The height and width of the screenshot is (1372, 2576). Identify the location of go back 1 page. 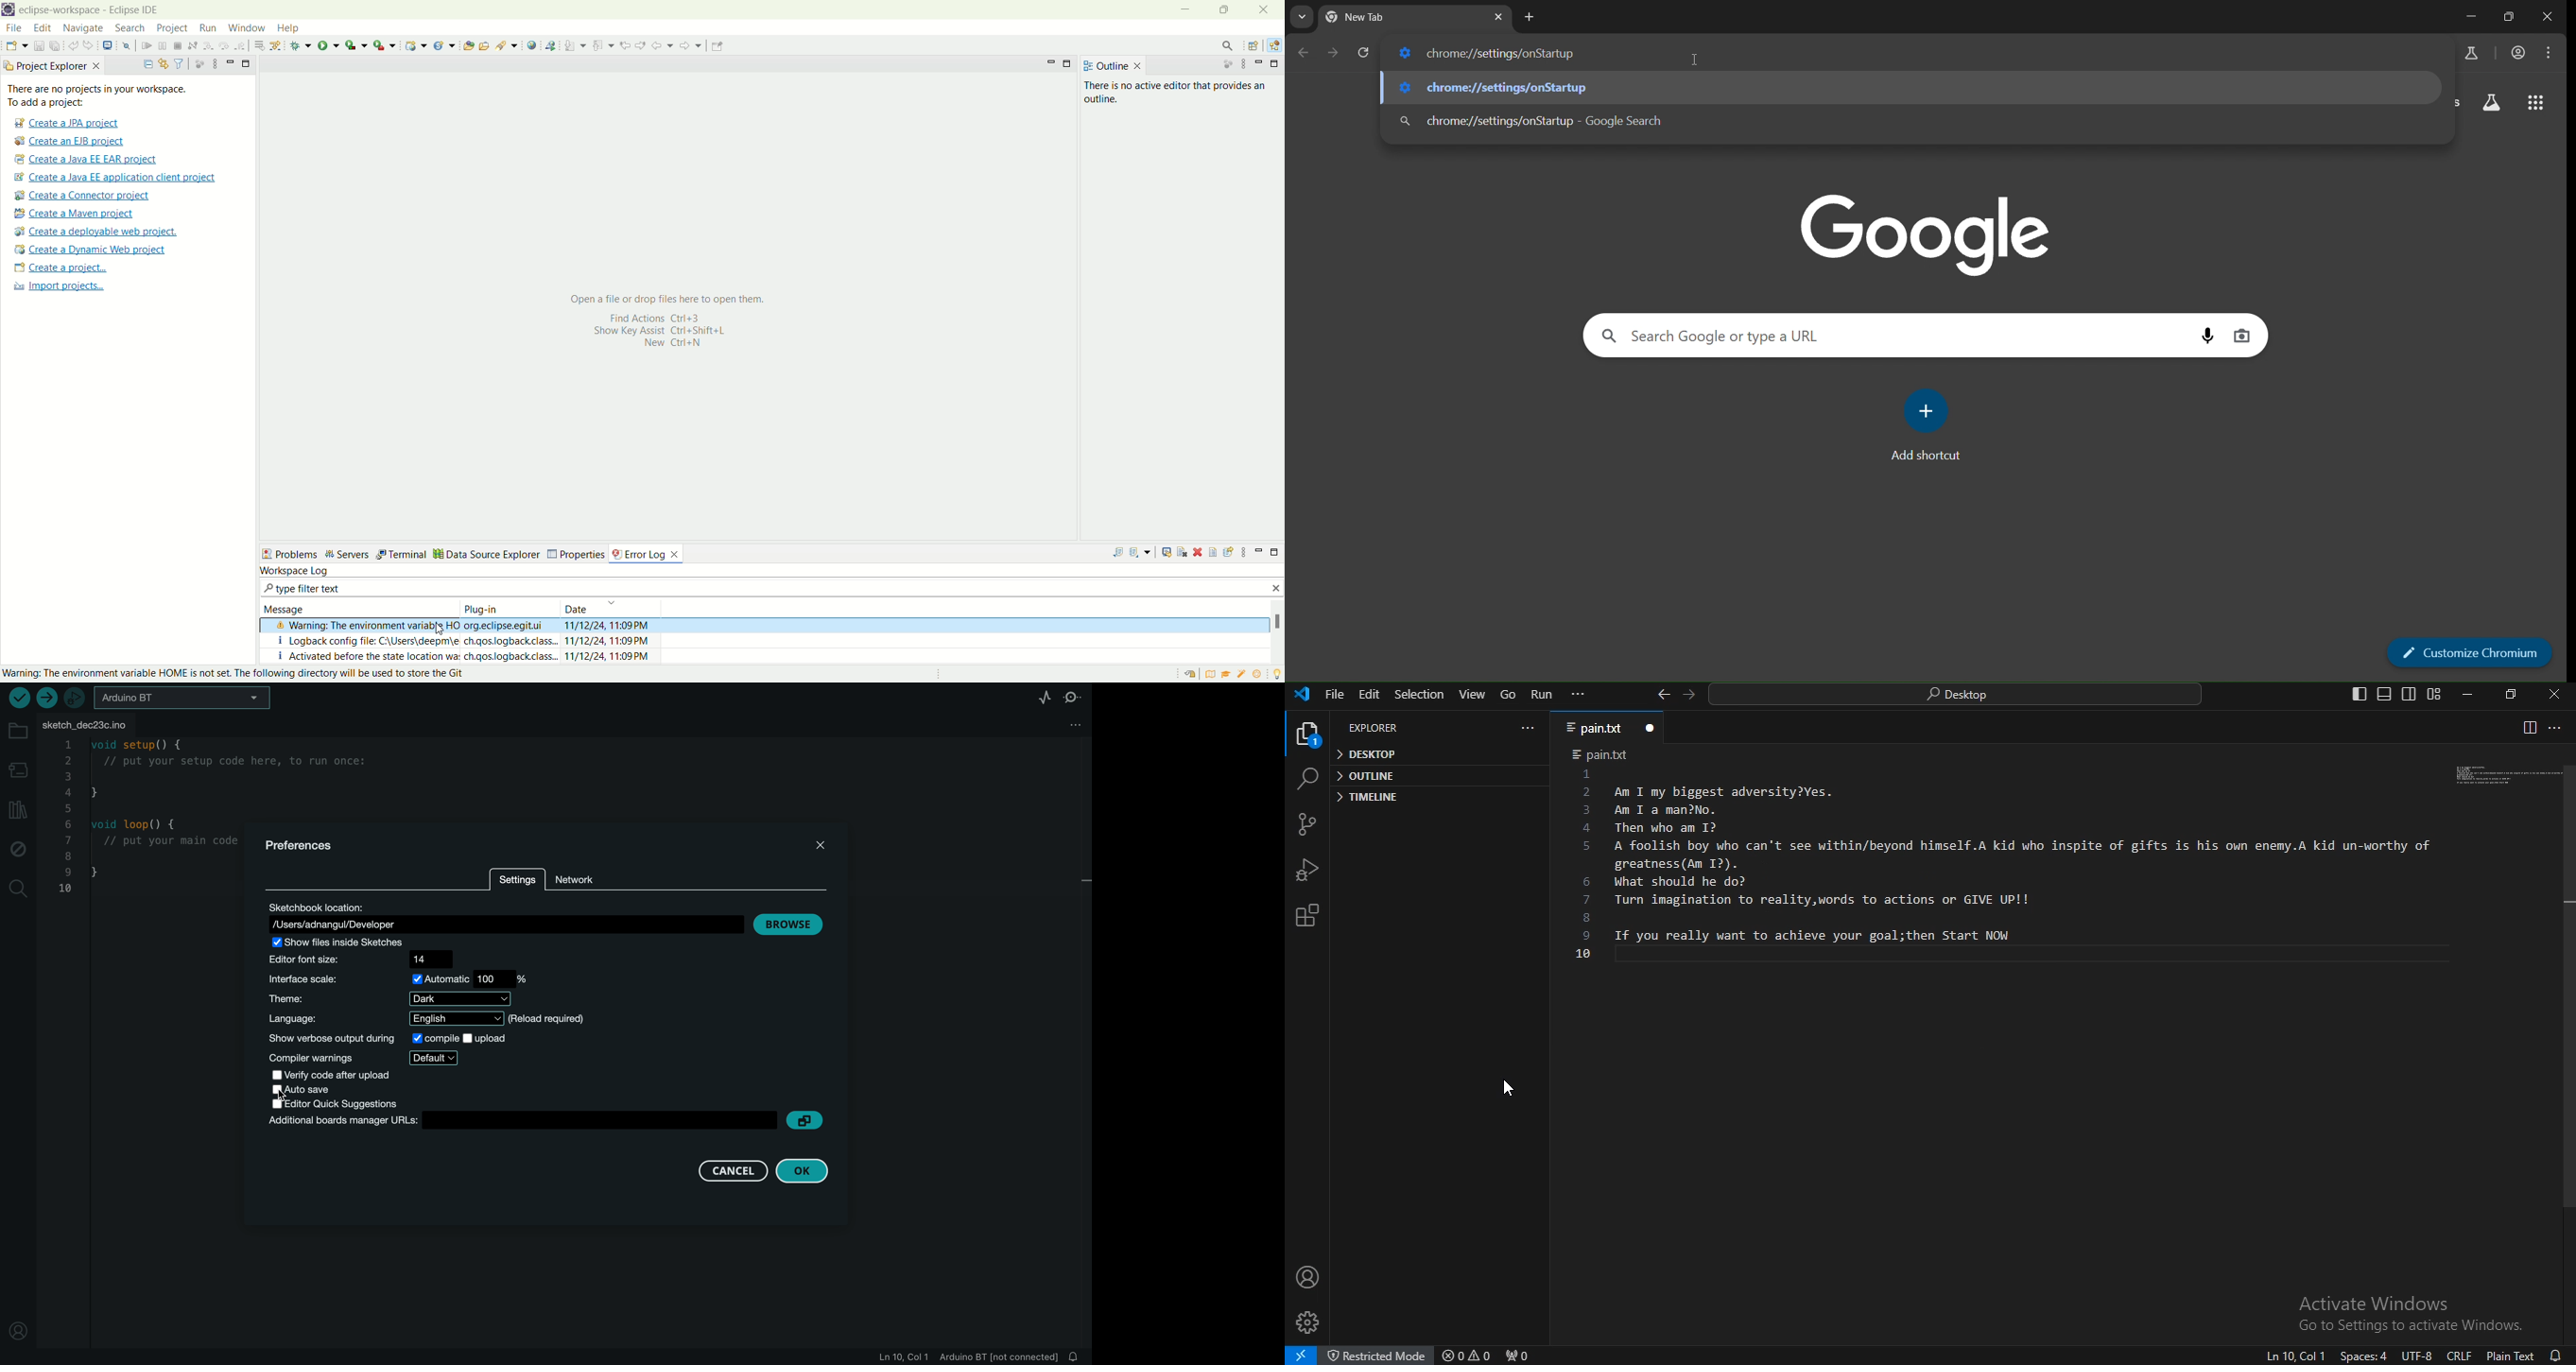
(1304, 53).